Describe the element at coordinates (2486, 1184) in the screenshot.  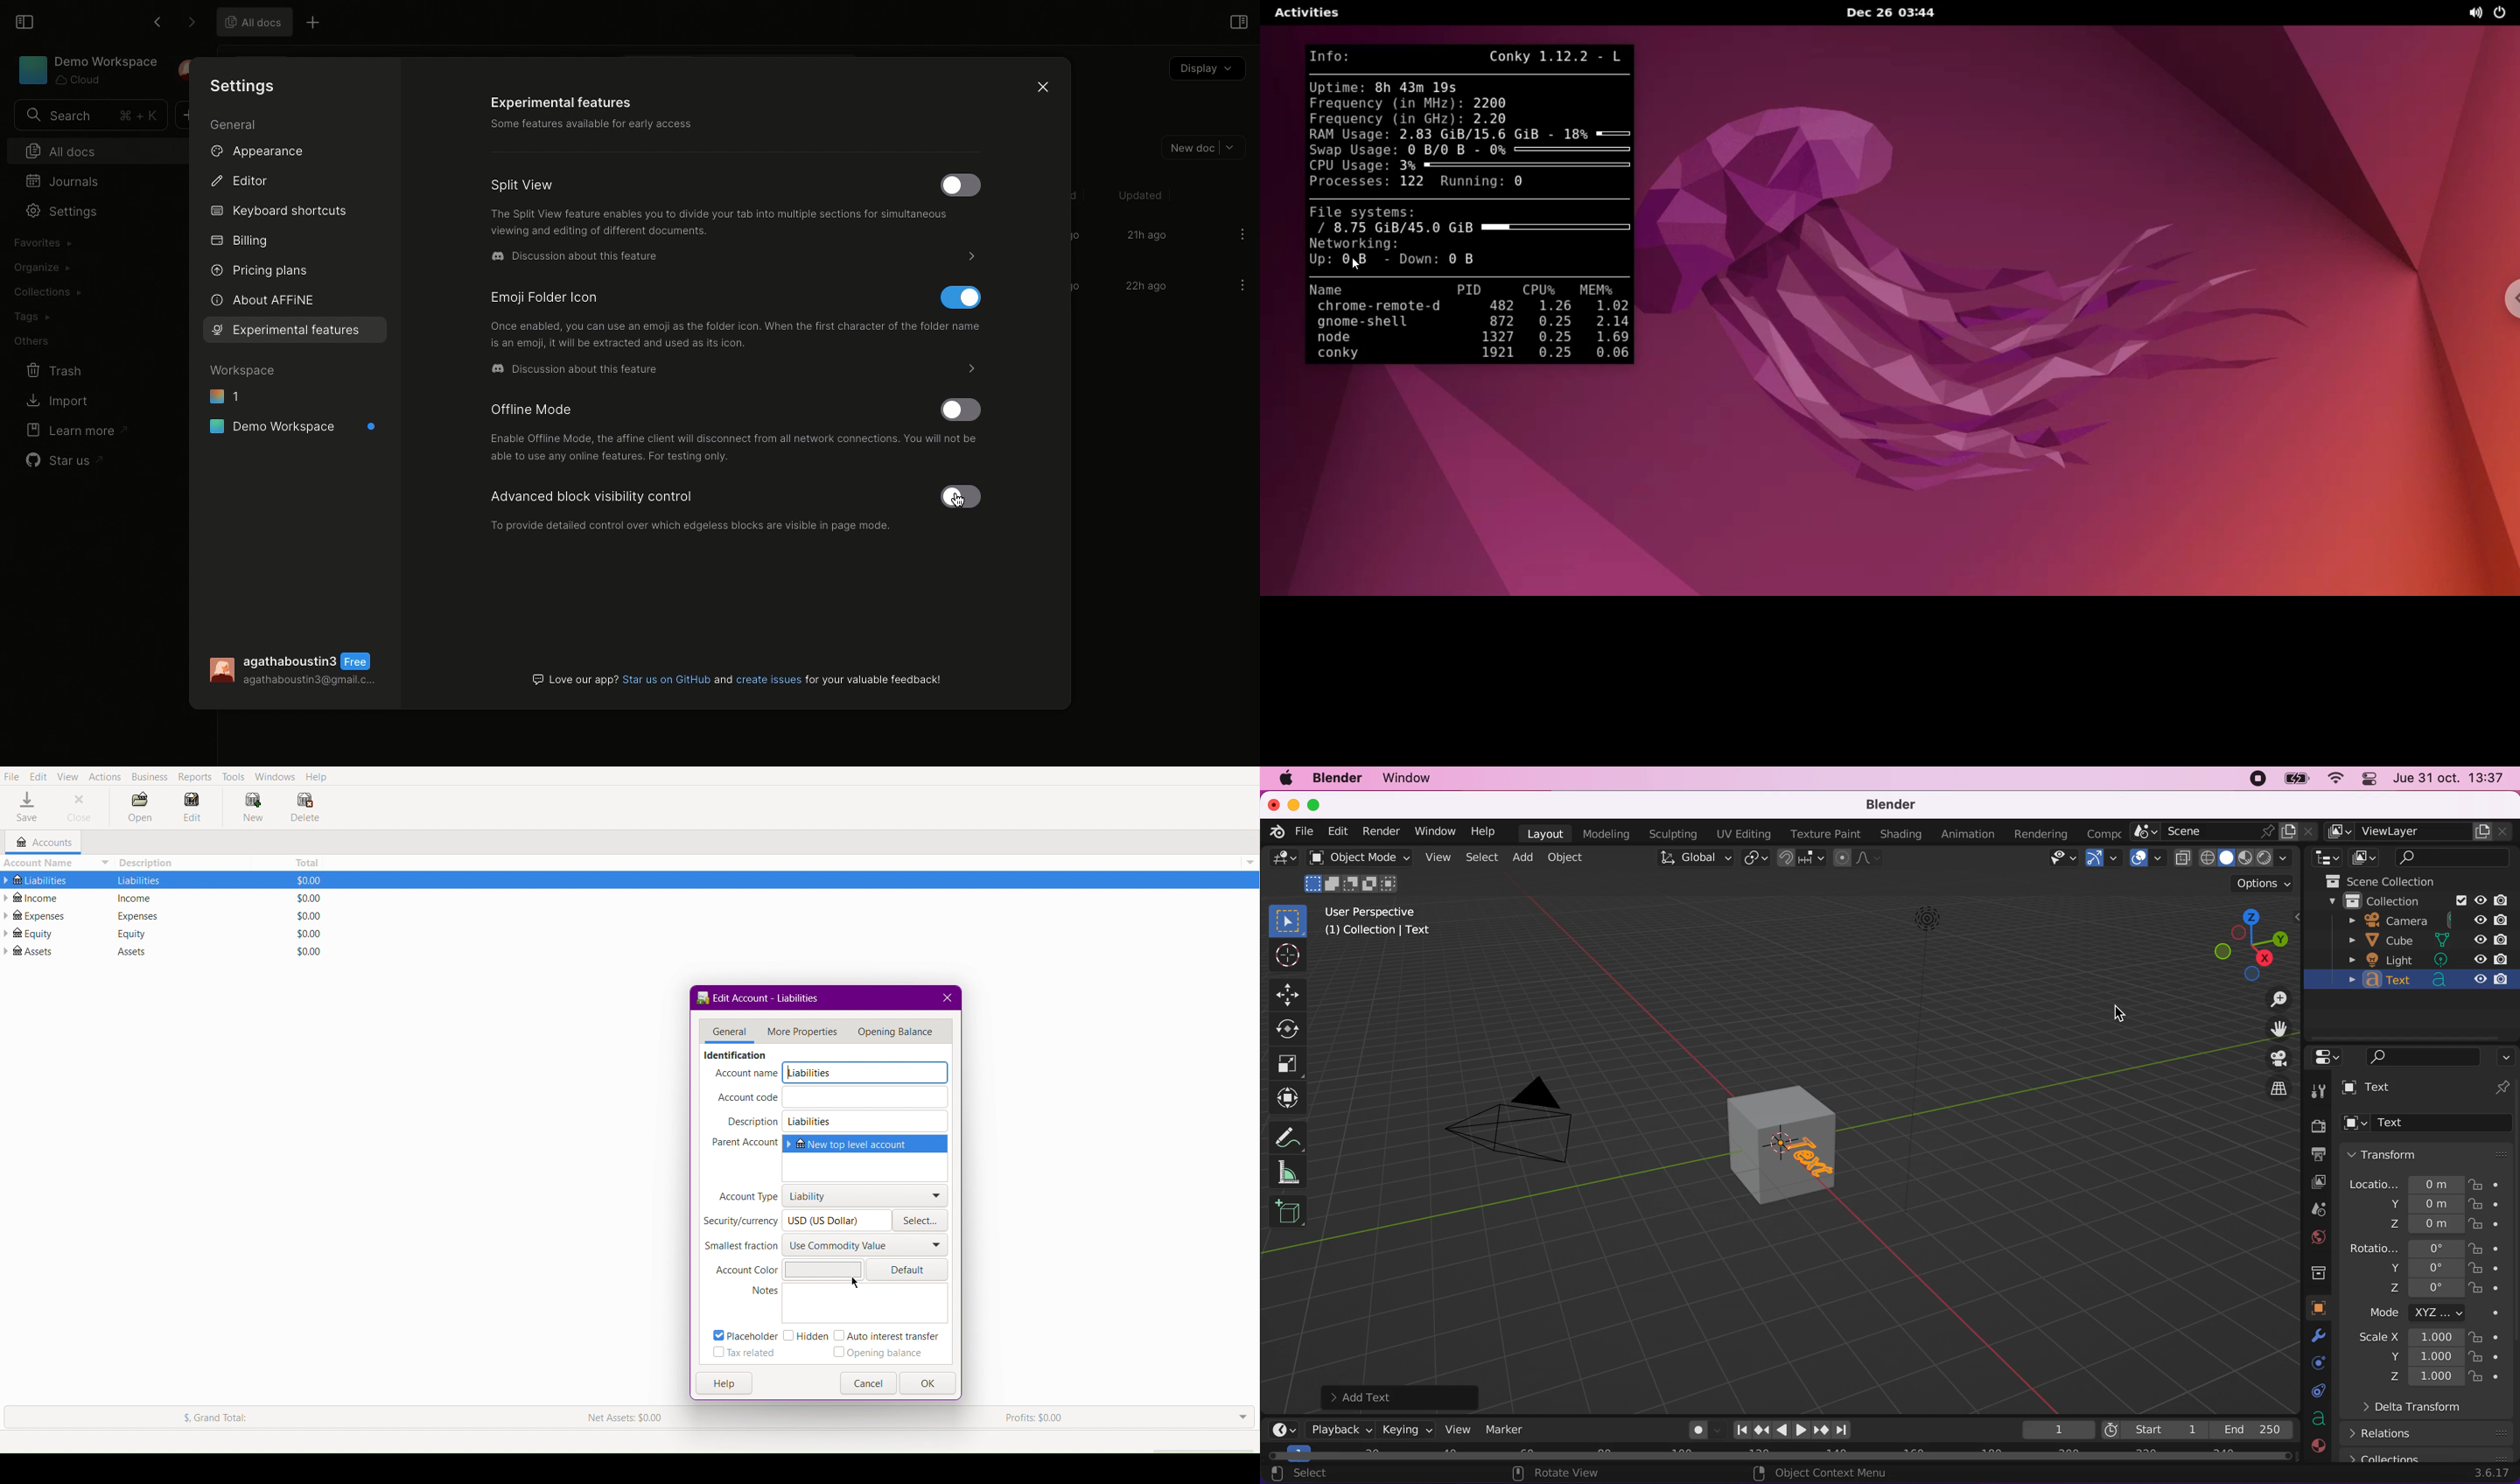
I see `lock button` at that location.